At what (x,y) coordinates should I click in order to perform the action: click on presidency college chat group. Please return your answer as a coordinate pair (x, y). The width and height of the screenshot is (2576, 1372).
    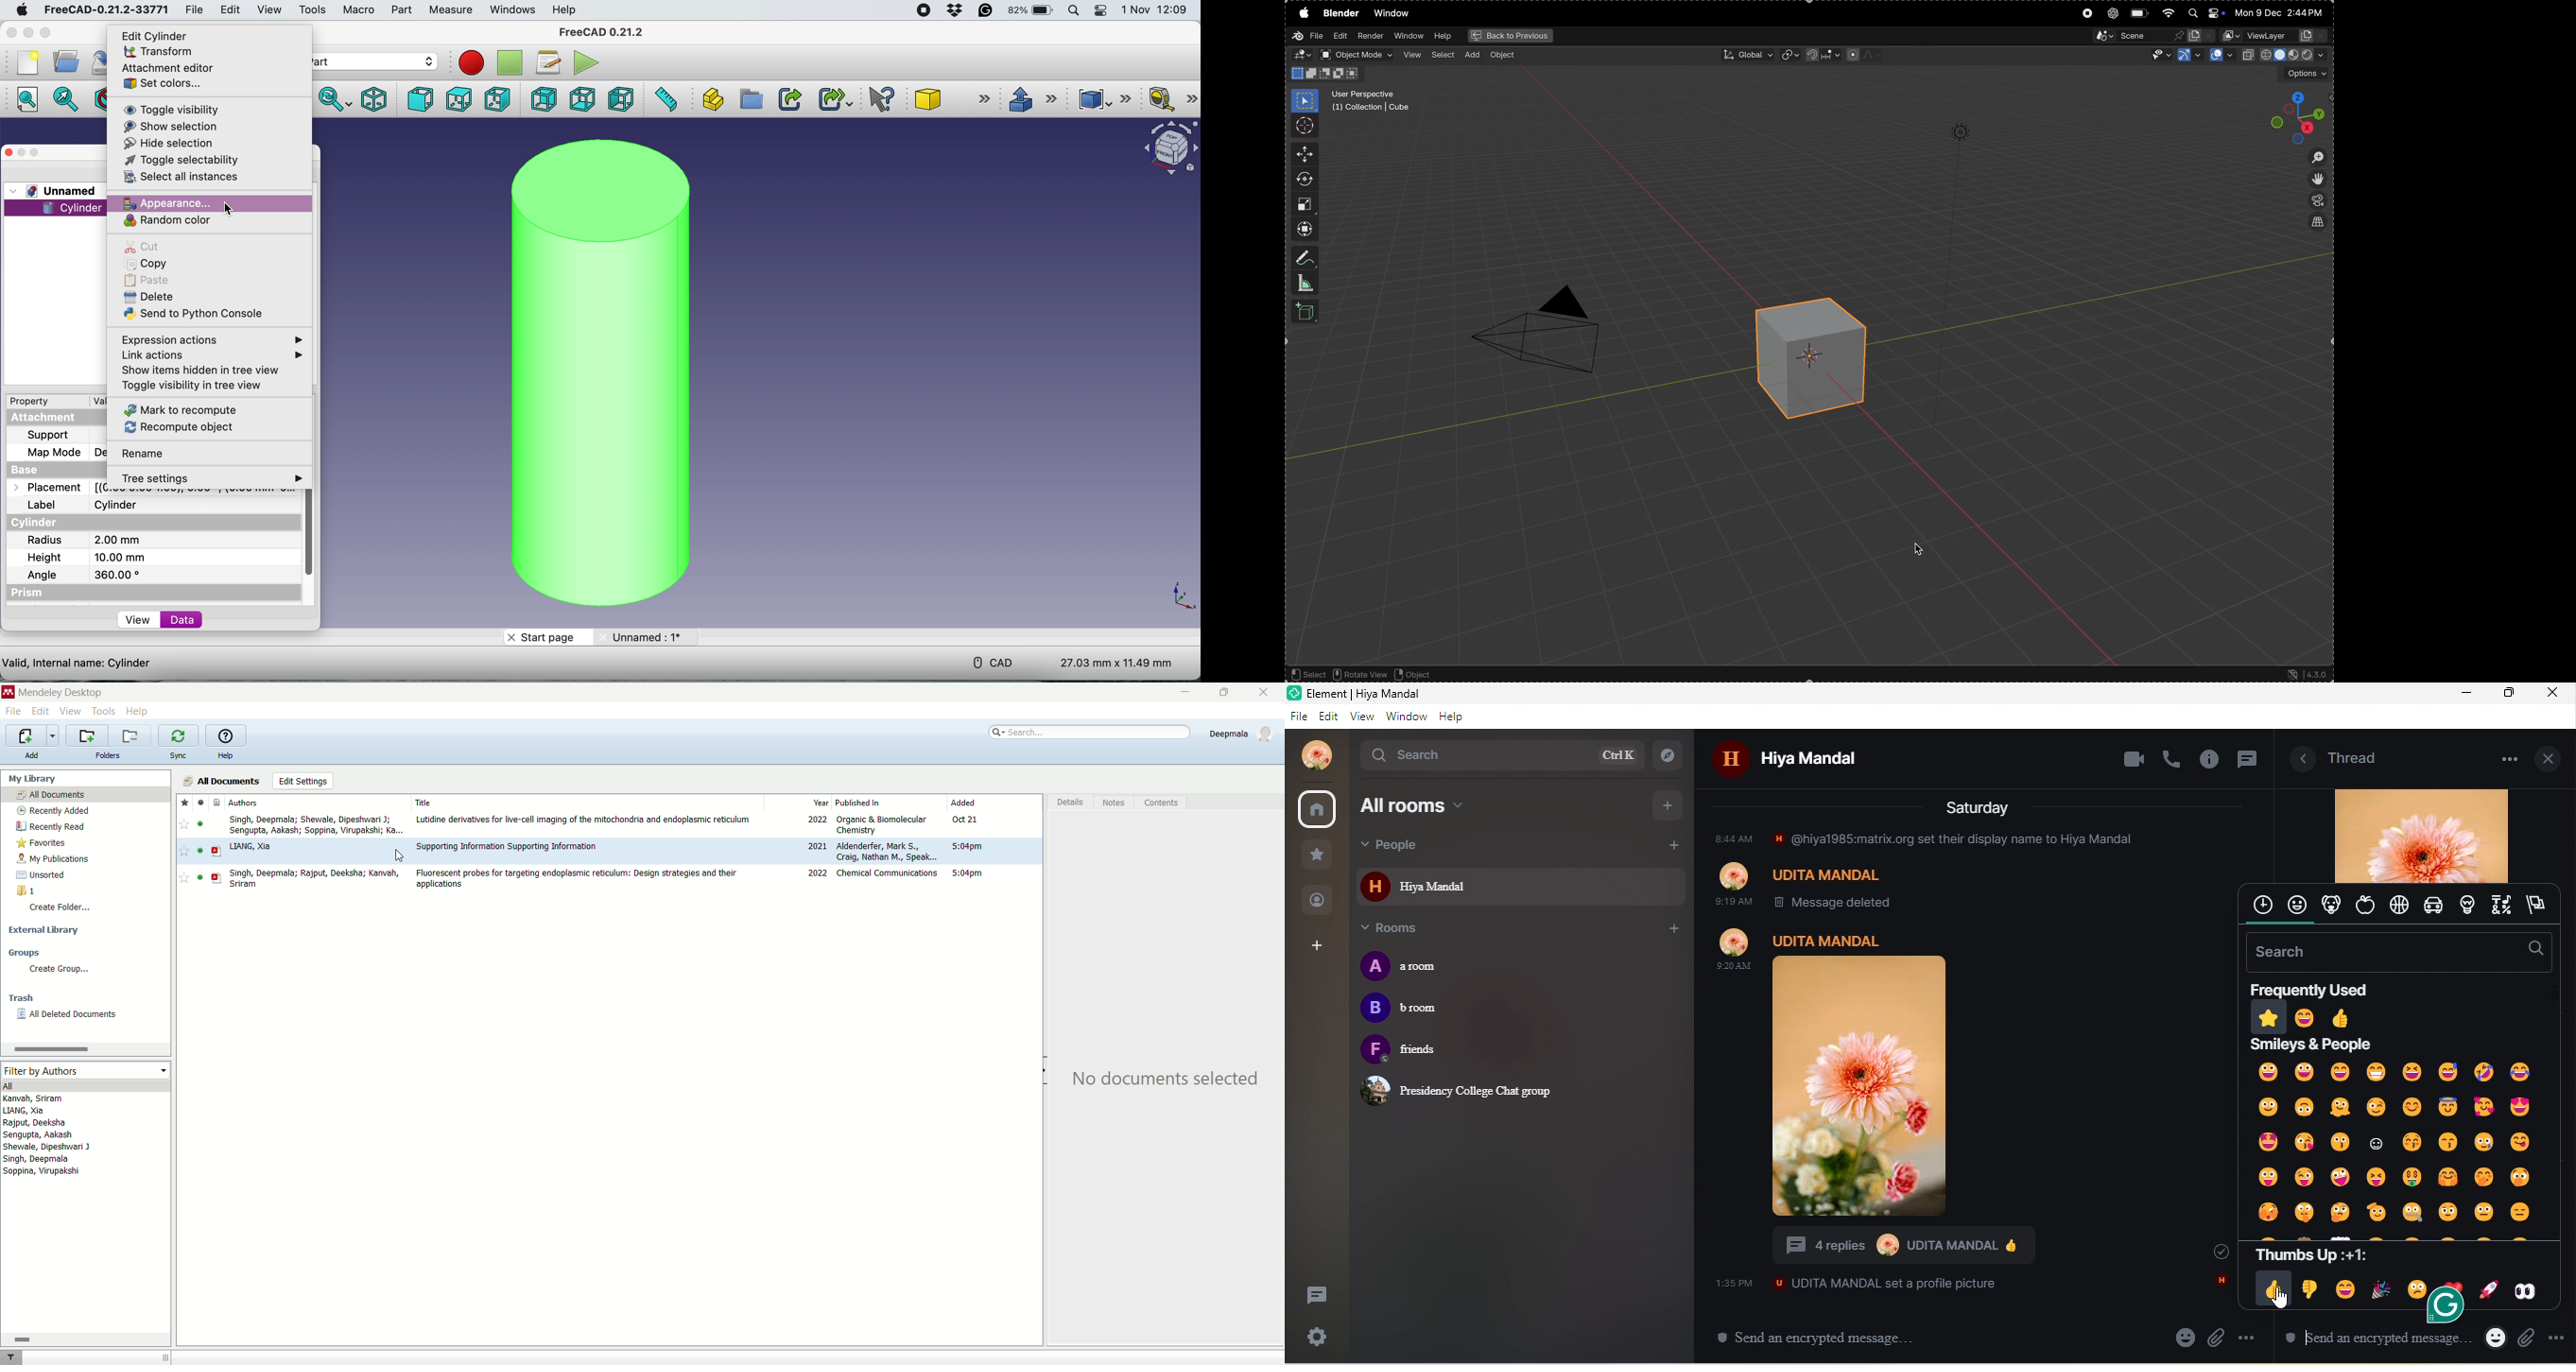
    Looking at the image, I should click on (1462, 1090).